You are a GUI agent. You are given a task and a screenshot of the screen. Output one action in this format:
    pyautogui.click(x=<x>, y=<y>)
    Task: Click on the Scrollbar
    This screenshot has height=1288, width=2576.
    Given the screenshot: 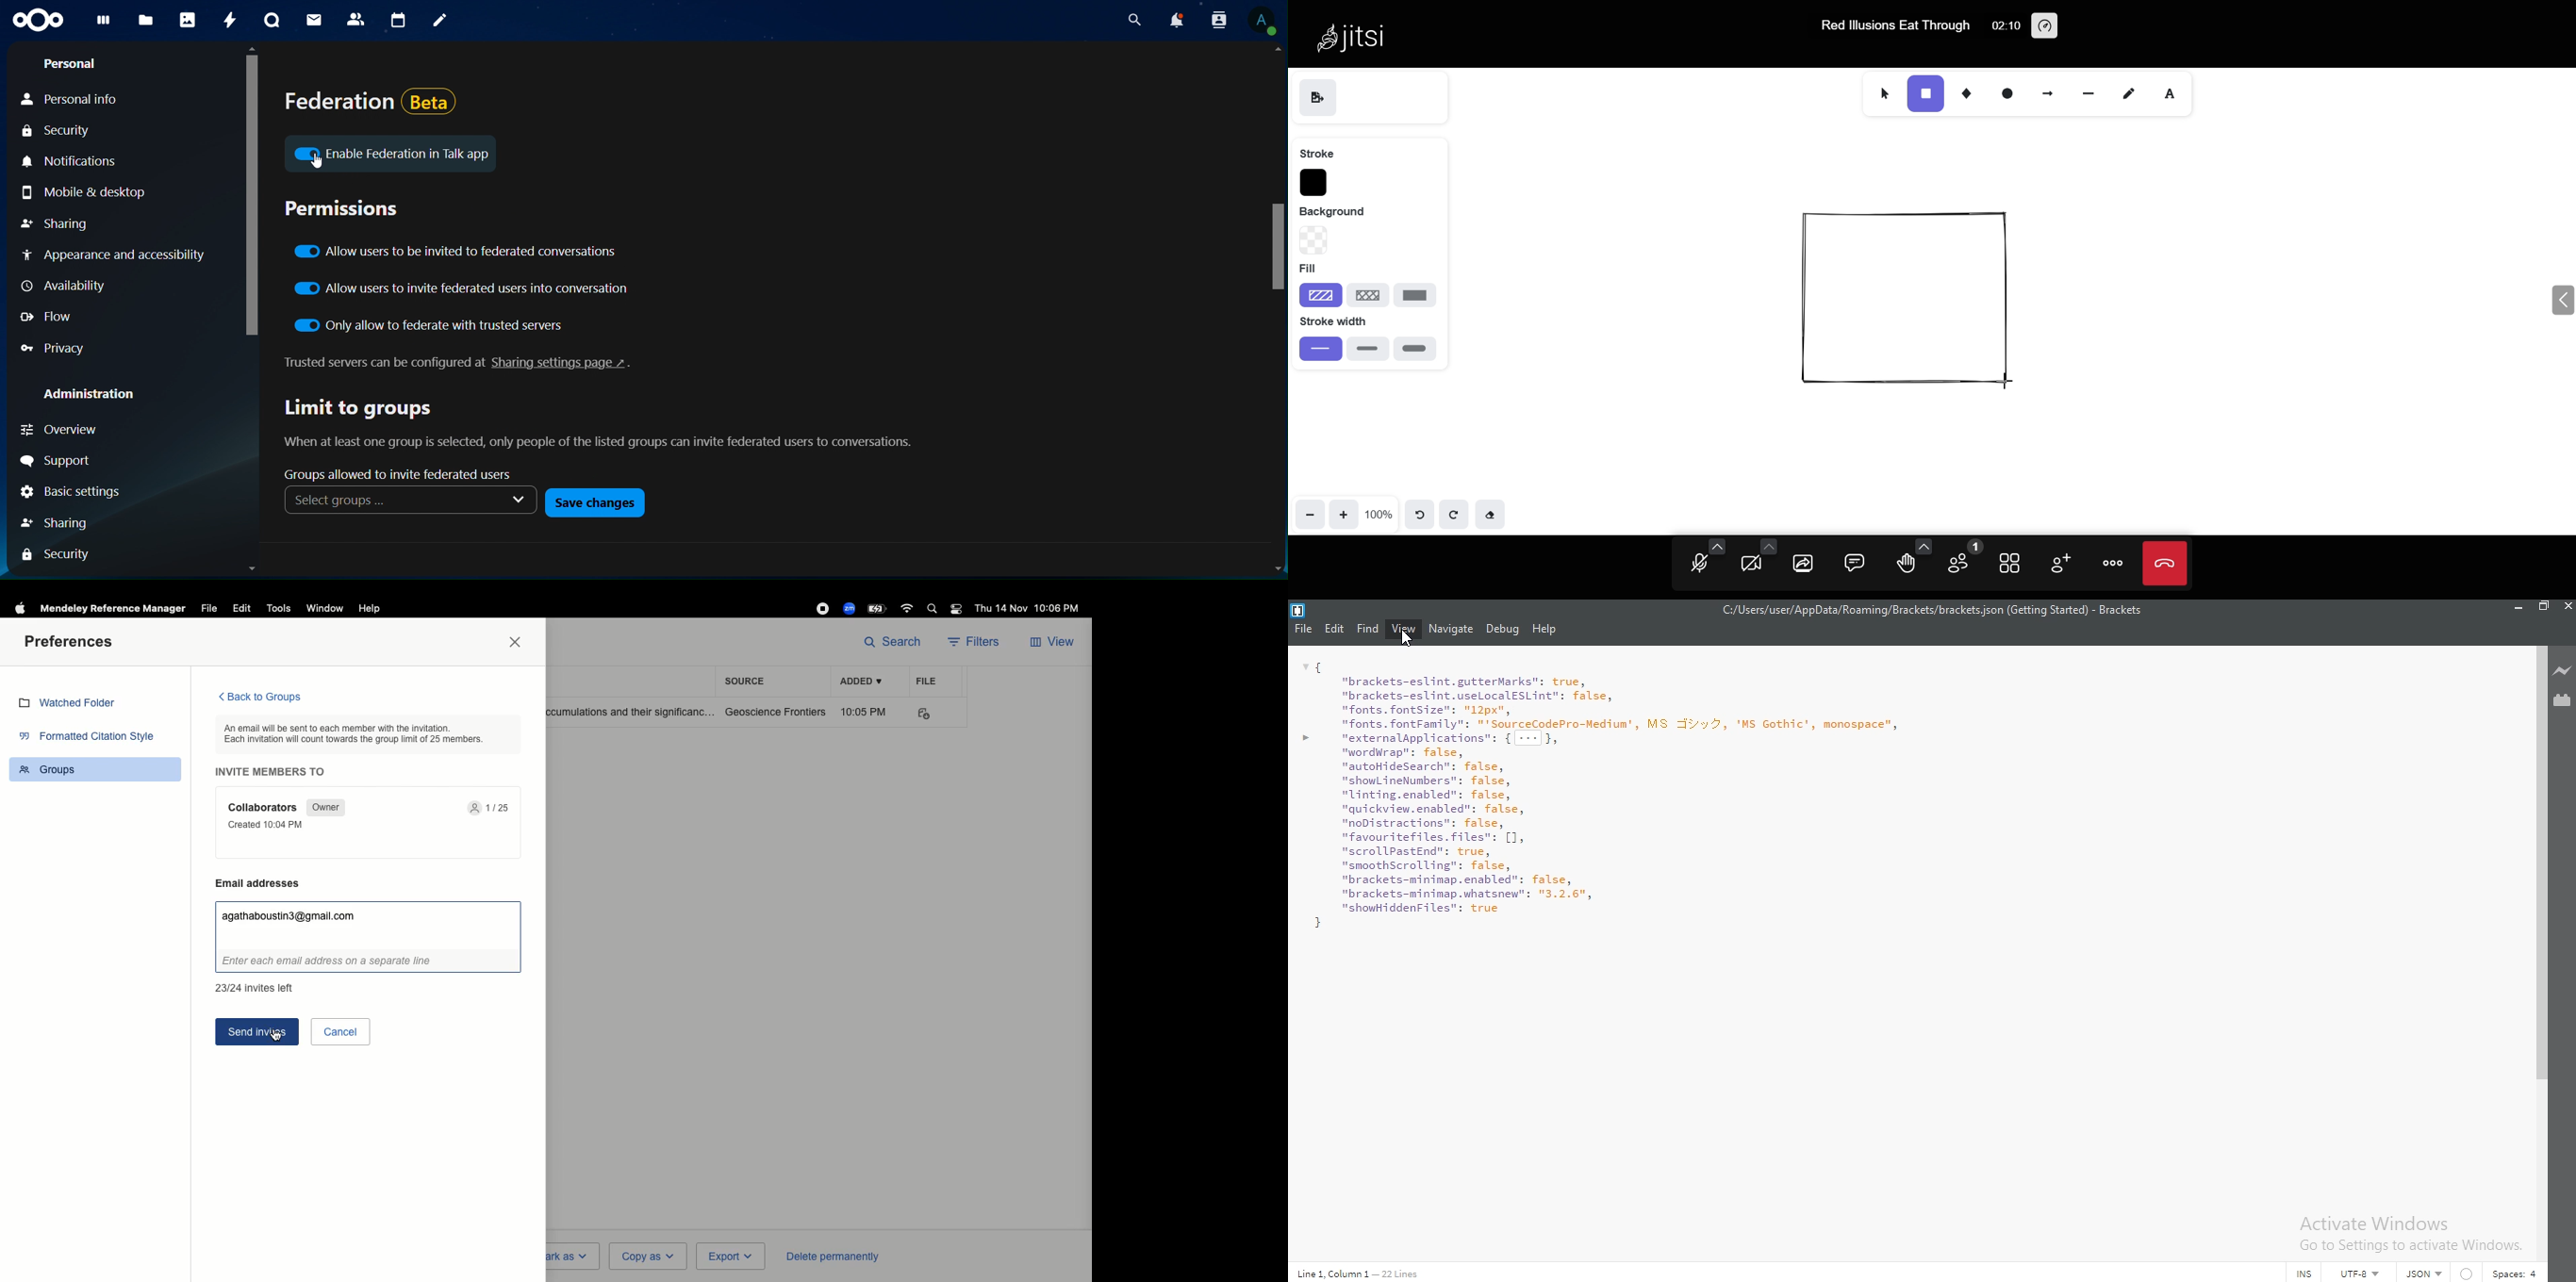 What is the action you would take?
    pyautogui.click(x=1275, y=309)
    